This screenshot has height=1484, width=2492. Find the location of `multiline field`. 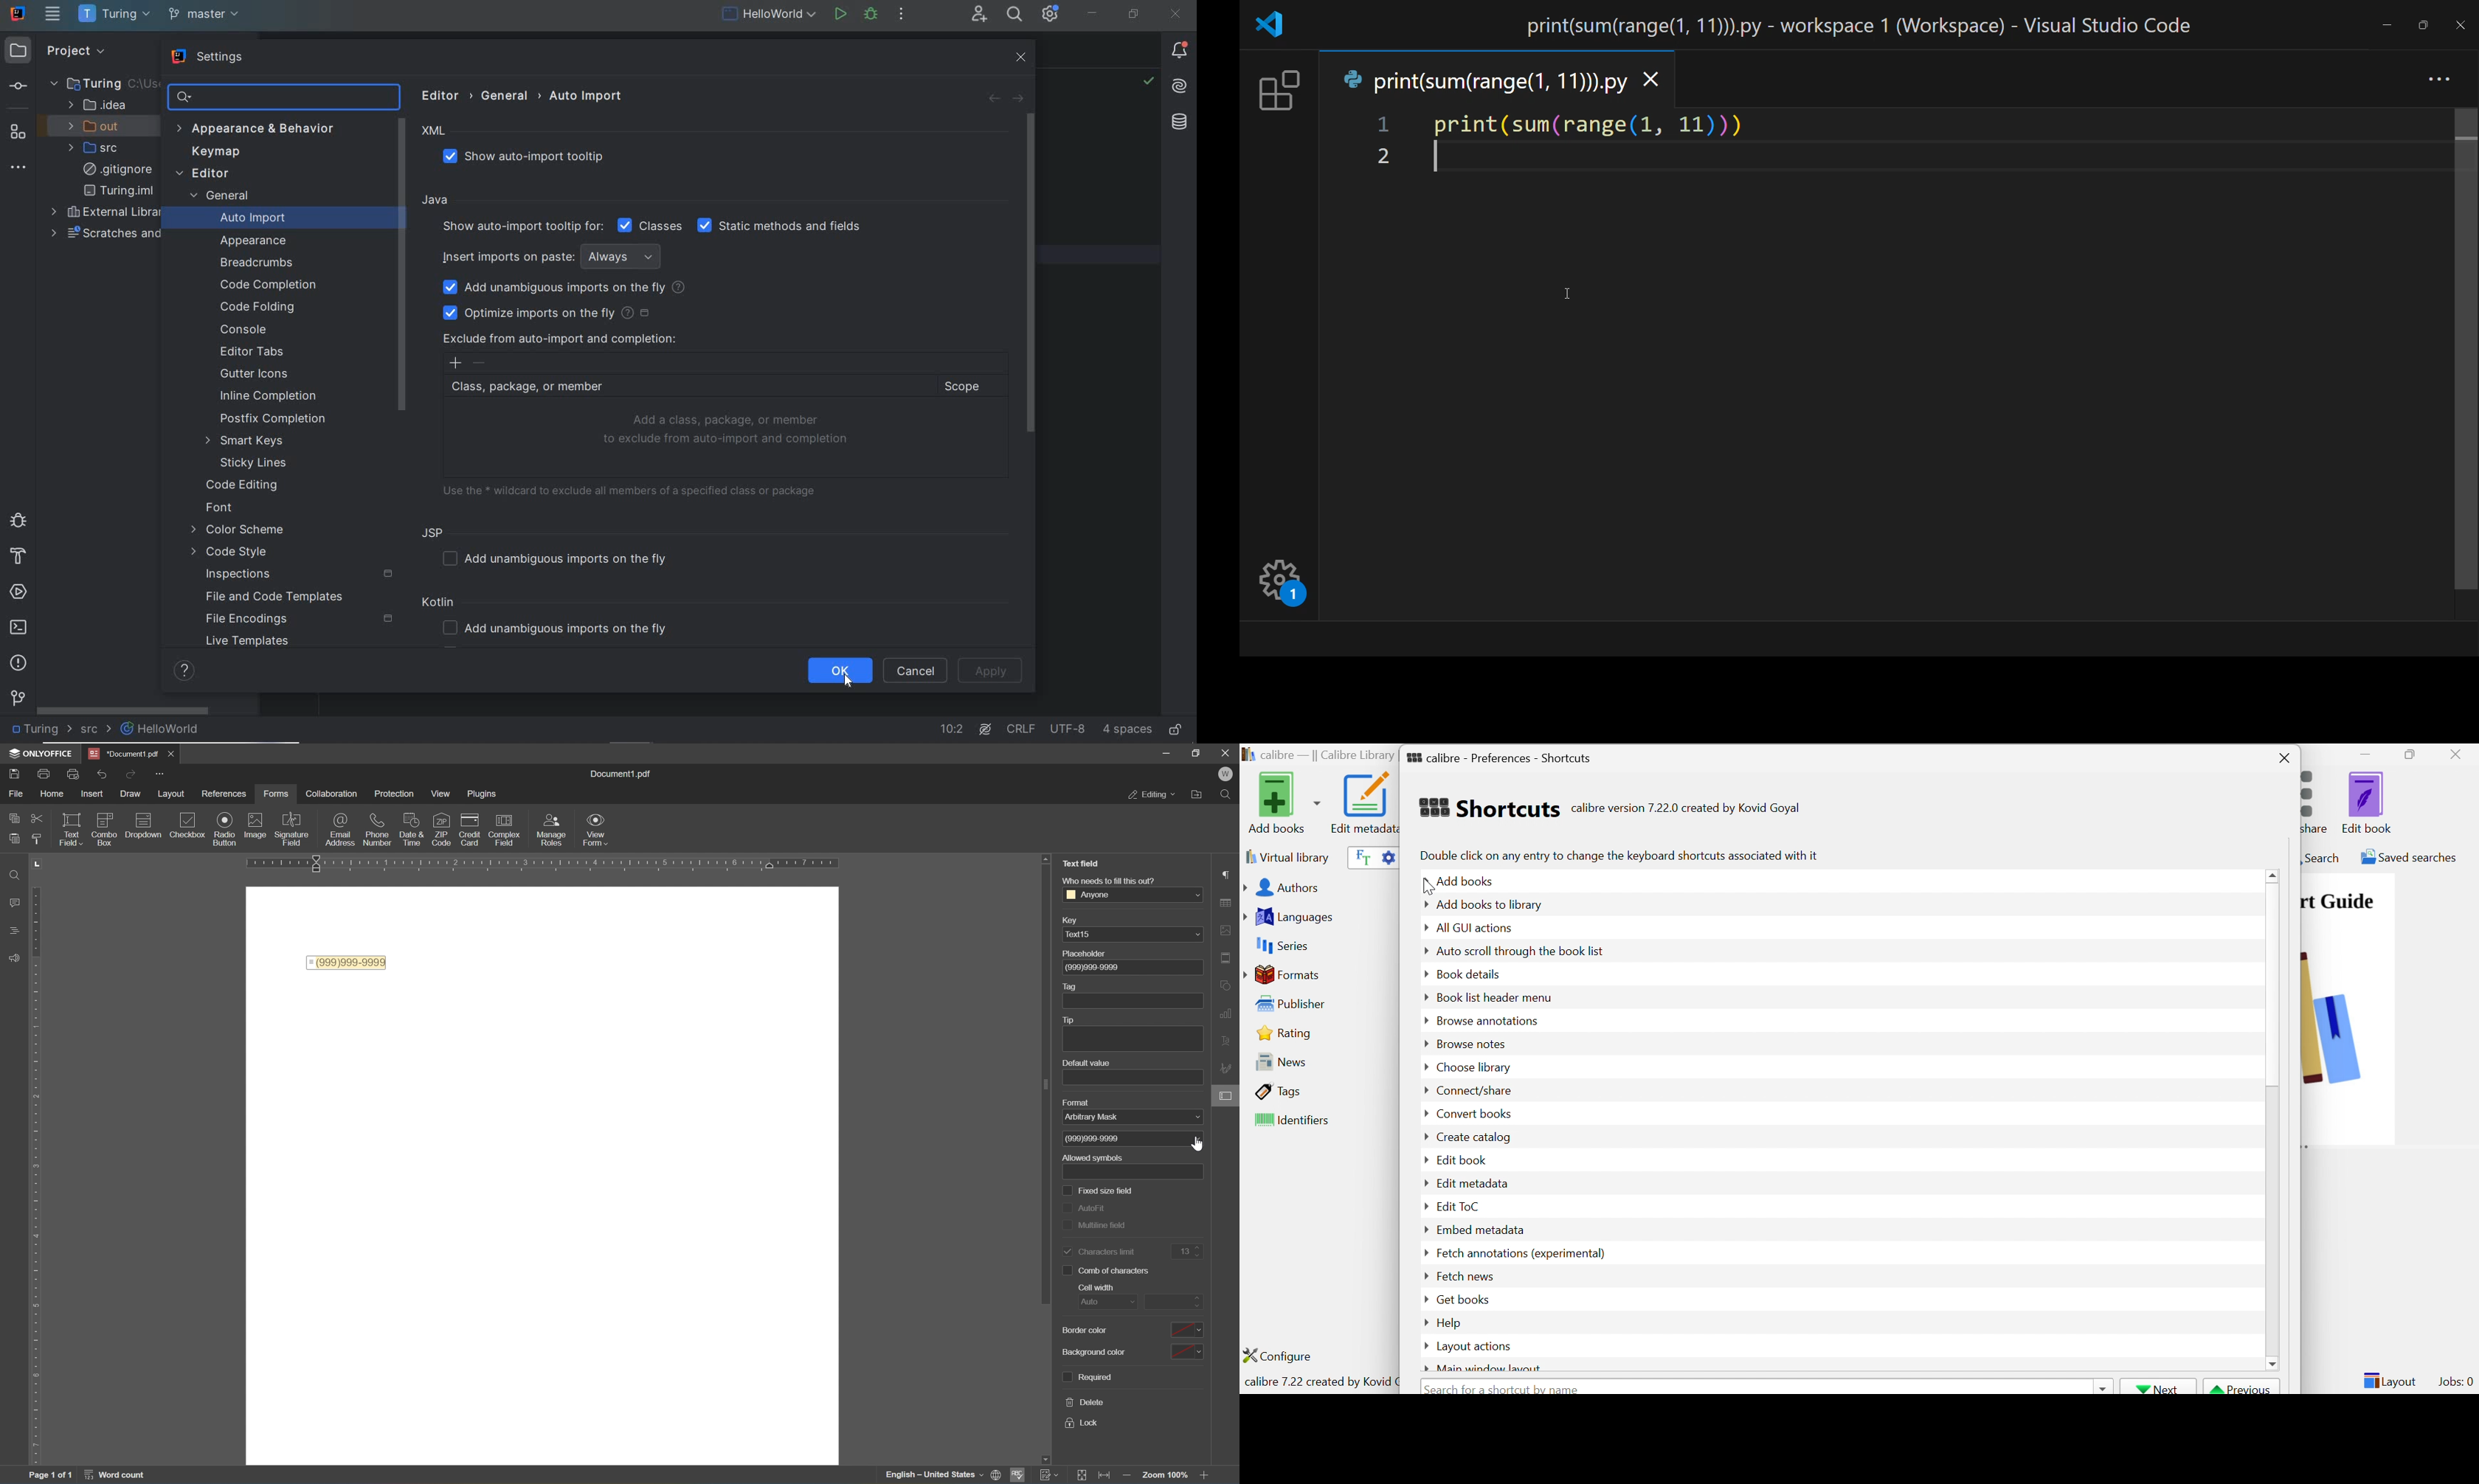

multiline field is located at coordinates (1096, 1226).